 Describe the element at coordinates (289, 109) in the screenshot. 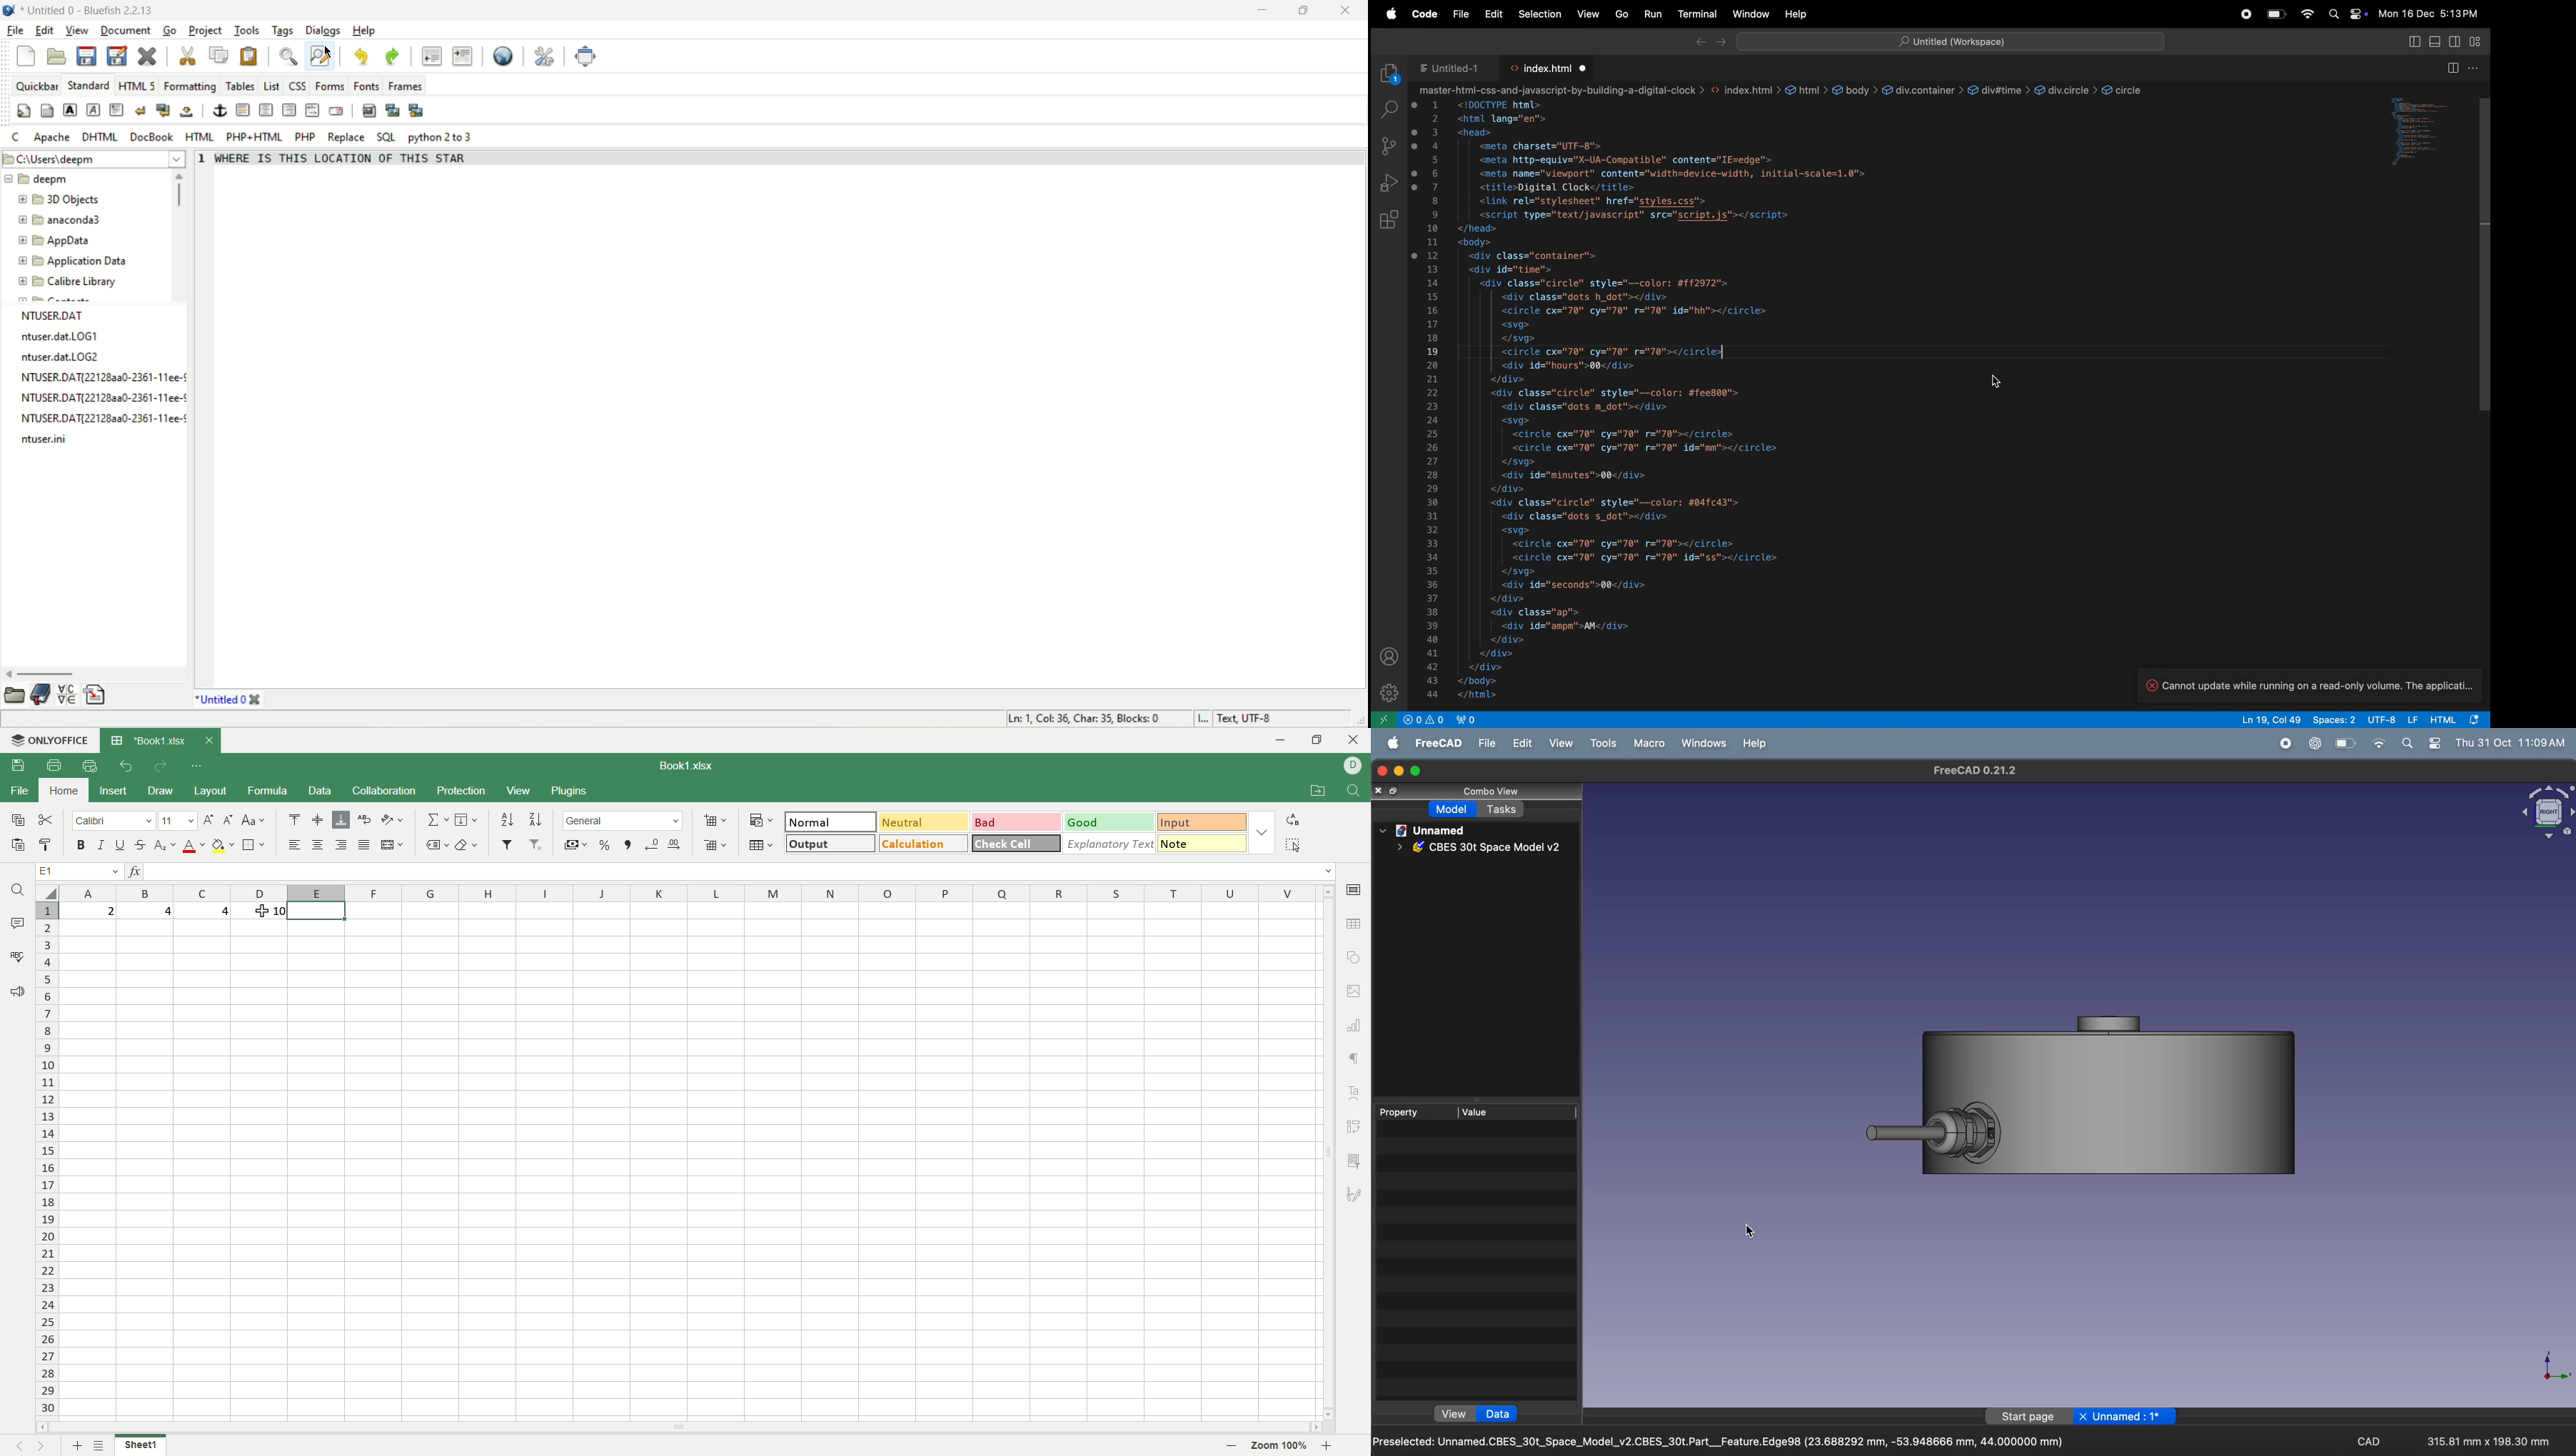

I see `right justify` at that location.